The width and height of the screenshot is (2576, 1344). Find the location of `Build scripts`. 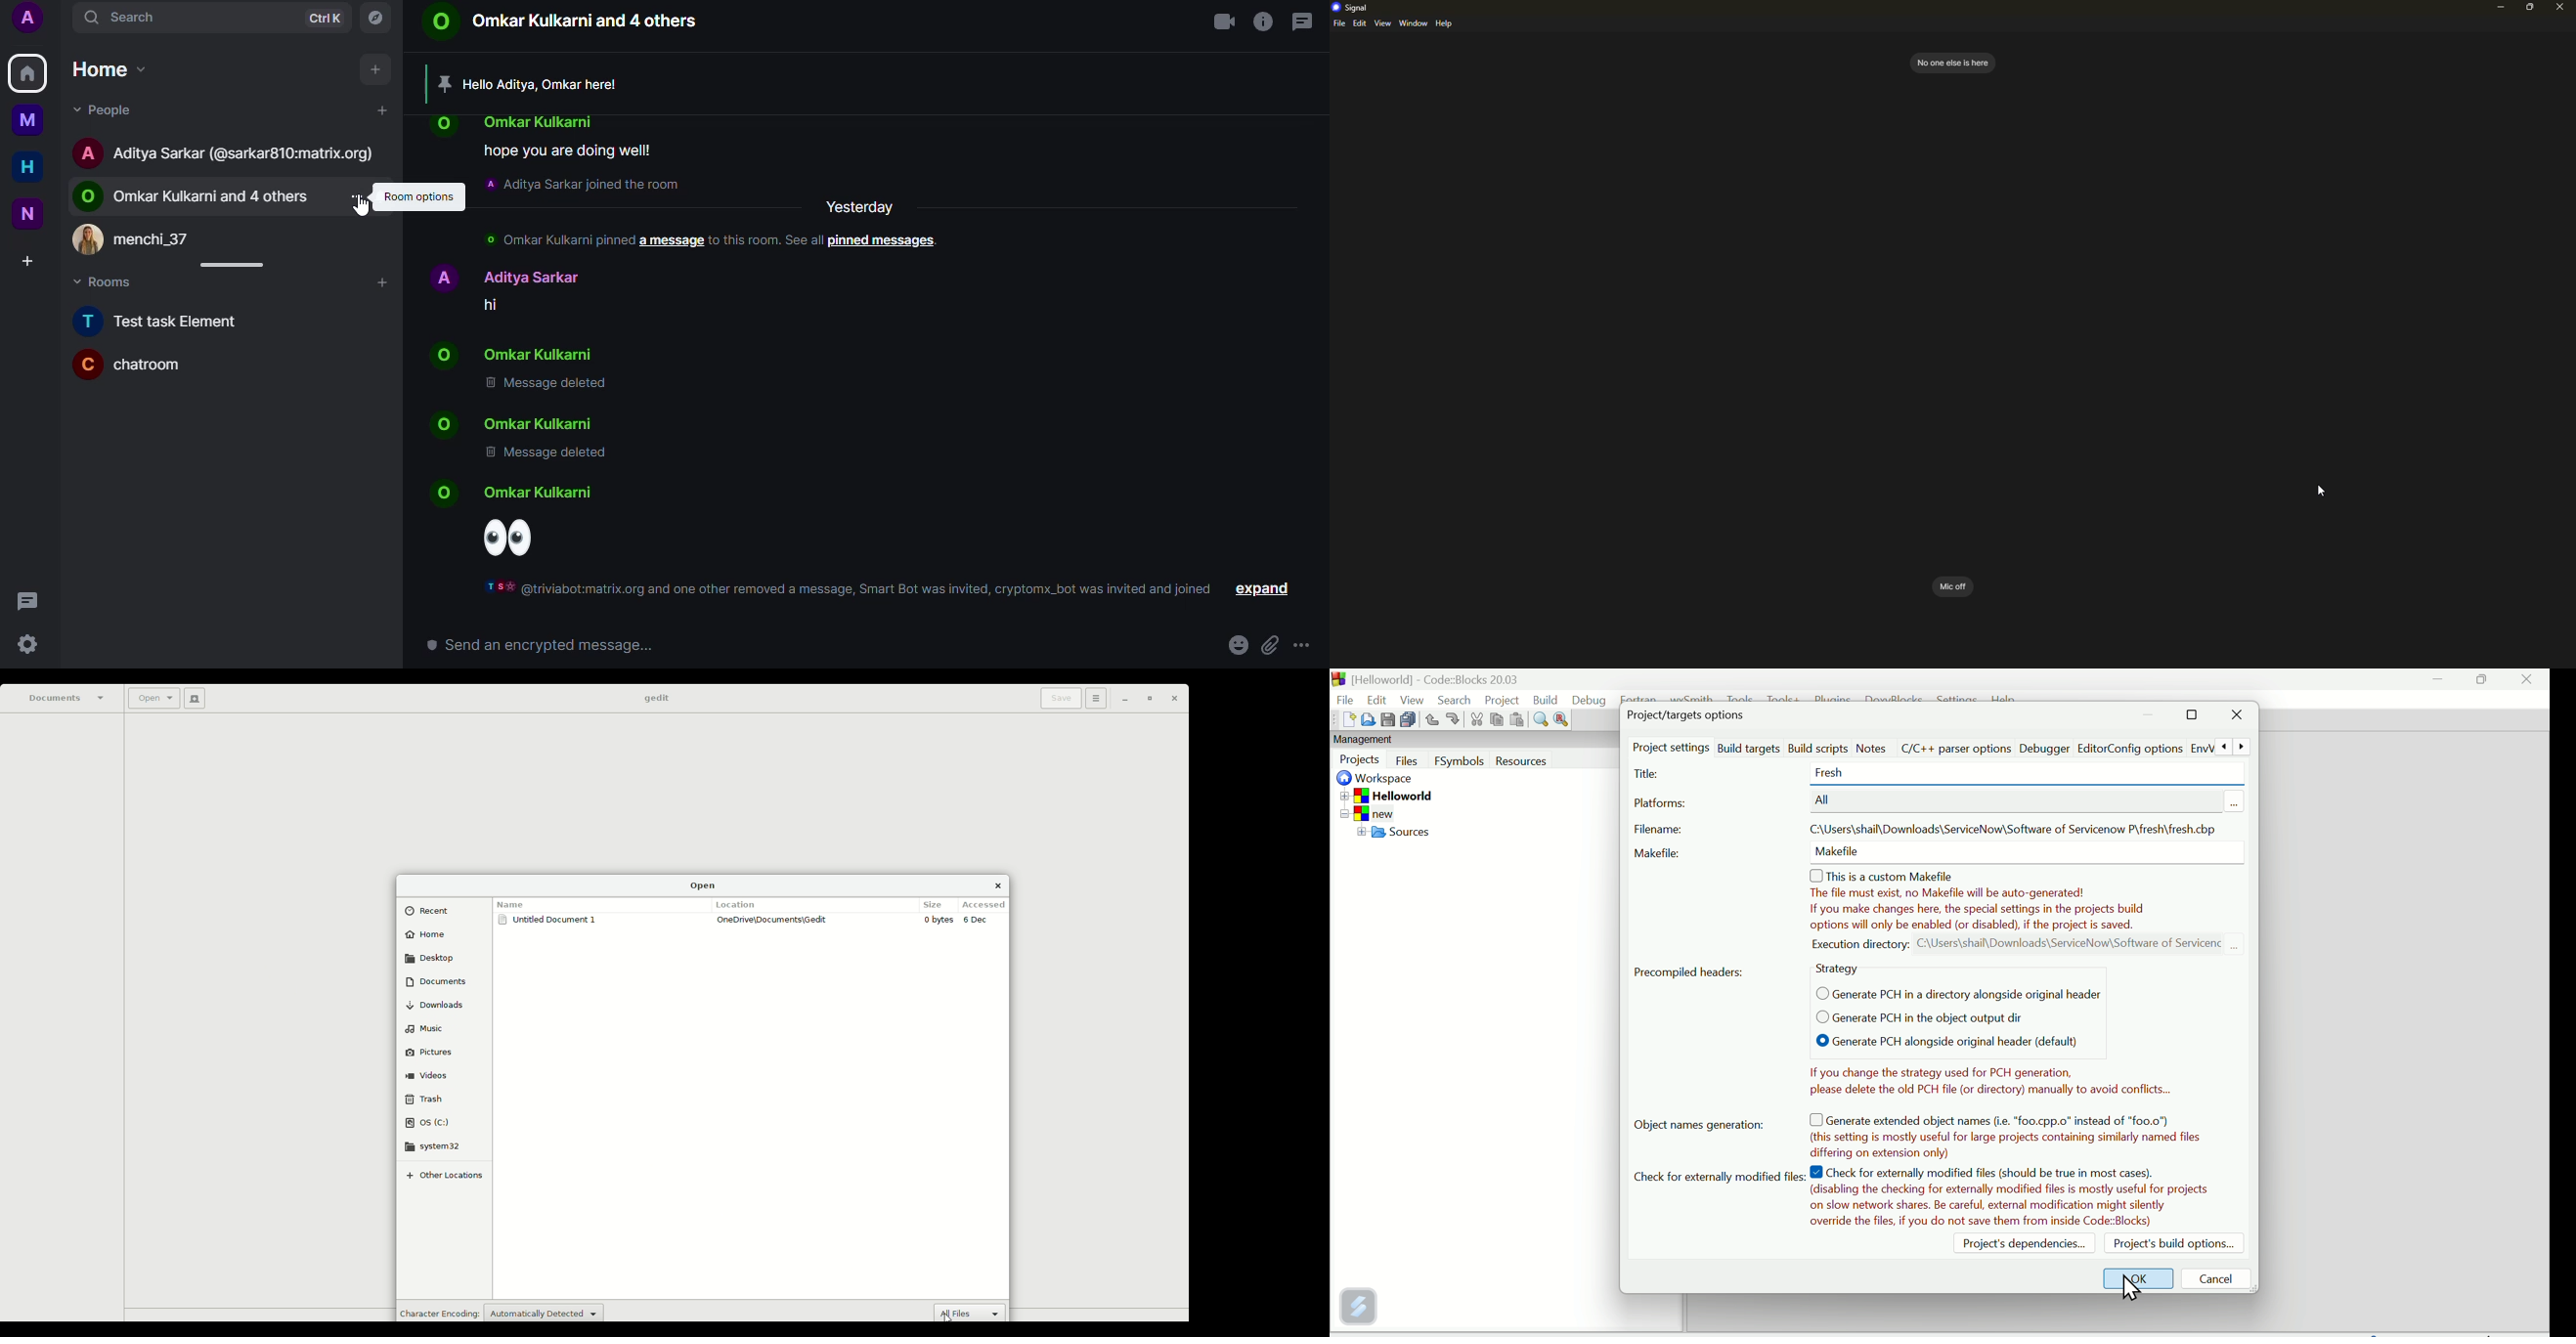

Build scripts is located at coordinates (1818, 746).